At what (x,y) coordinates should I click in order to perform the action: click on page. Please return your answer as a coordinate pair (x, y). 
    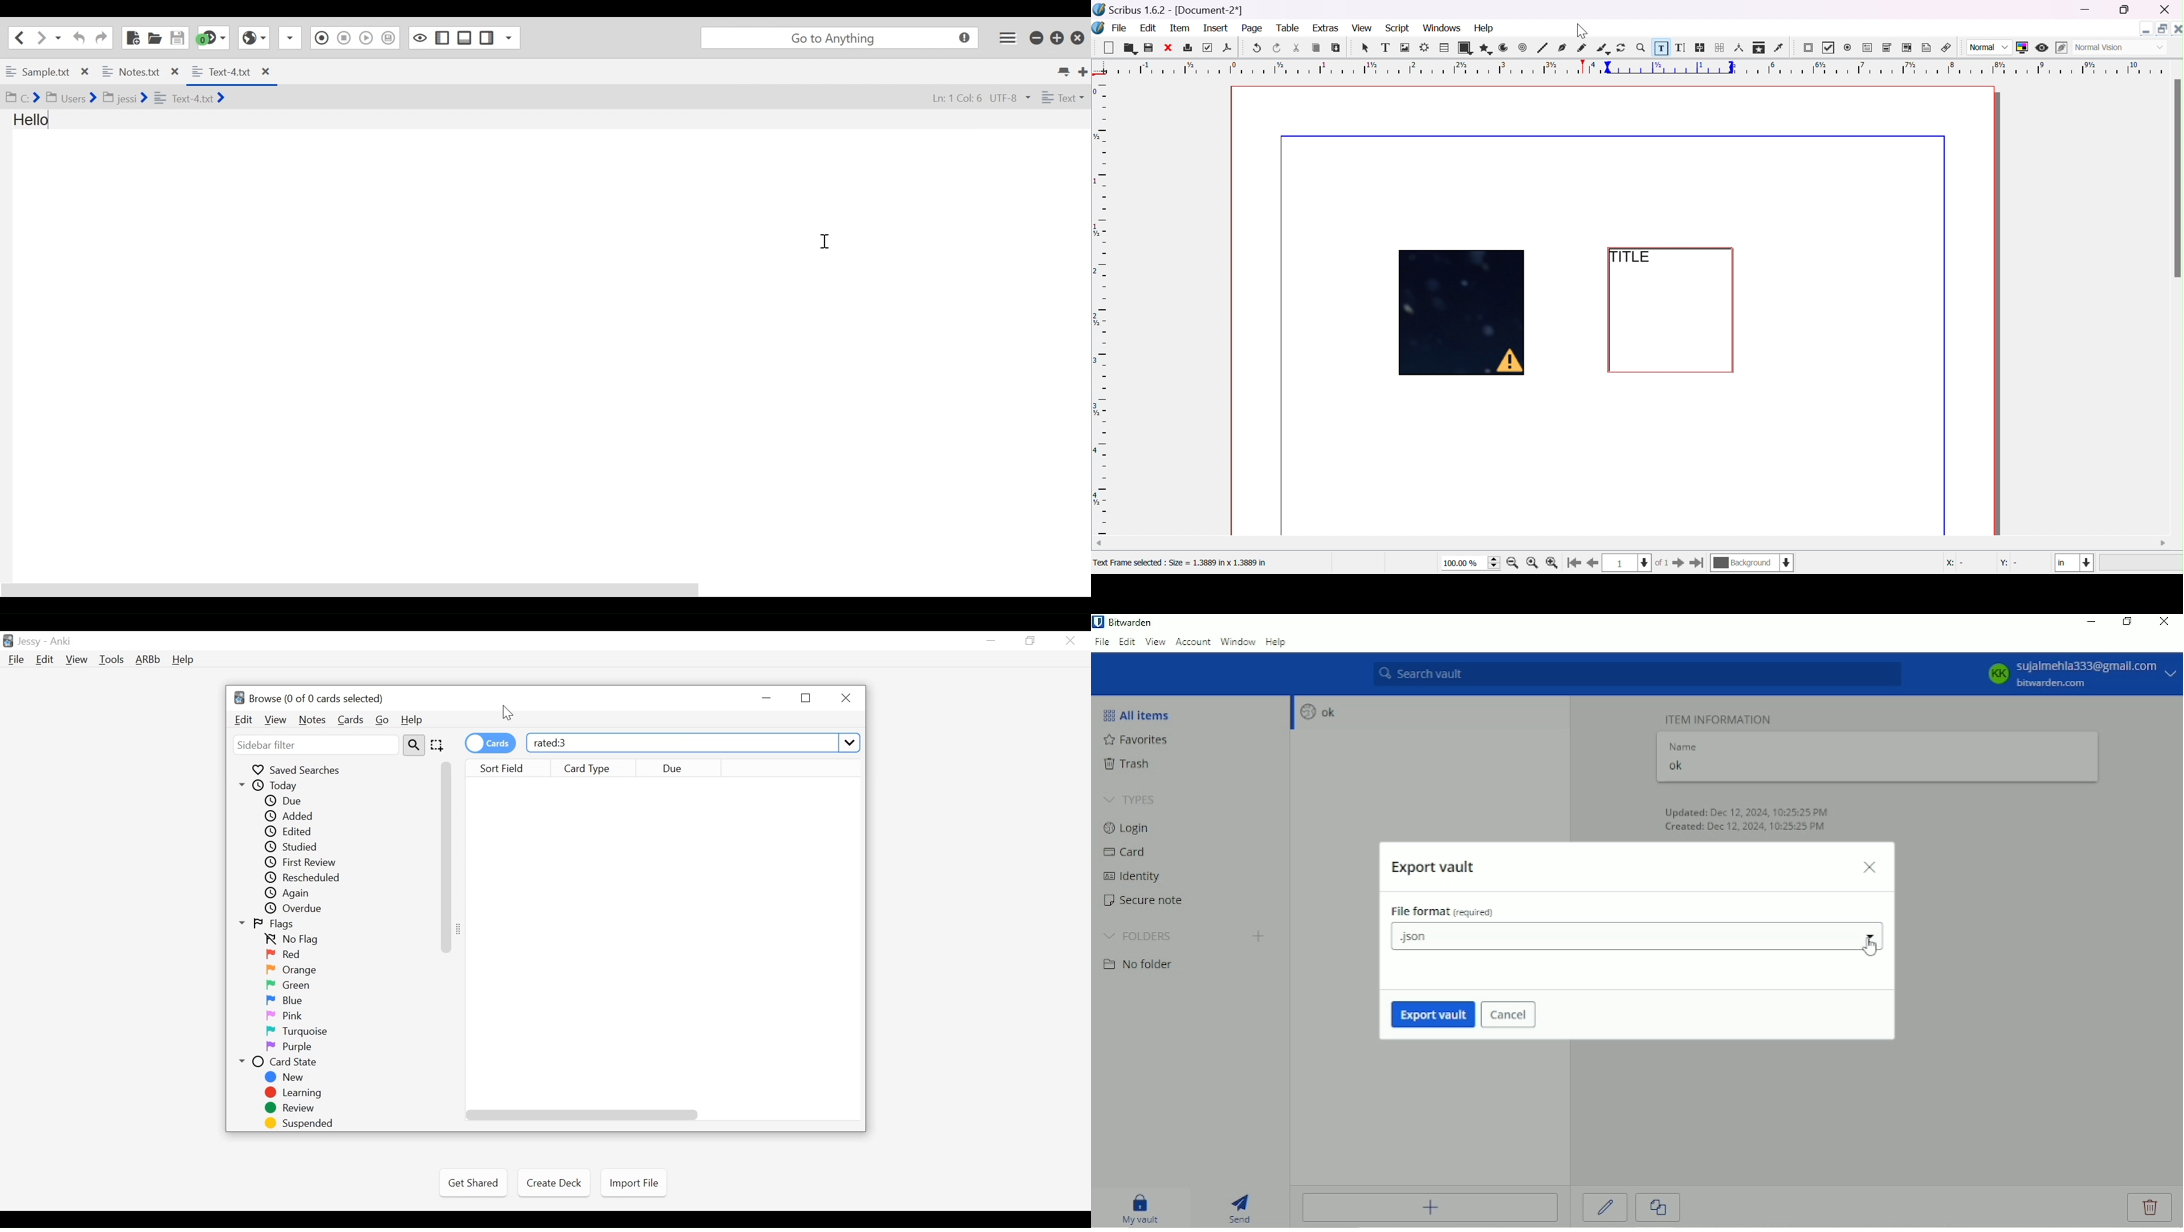
    Looking at the image, I should click on (1255, 29).